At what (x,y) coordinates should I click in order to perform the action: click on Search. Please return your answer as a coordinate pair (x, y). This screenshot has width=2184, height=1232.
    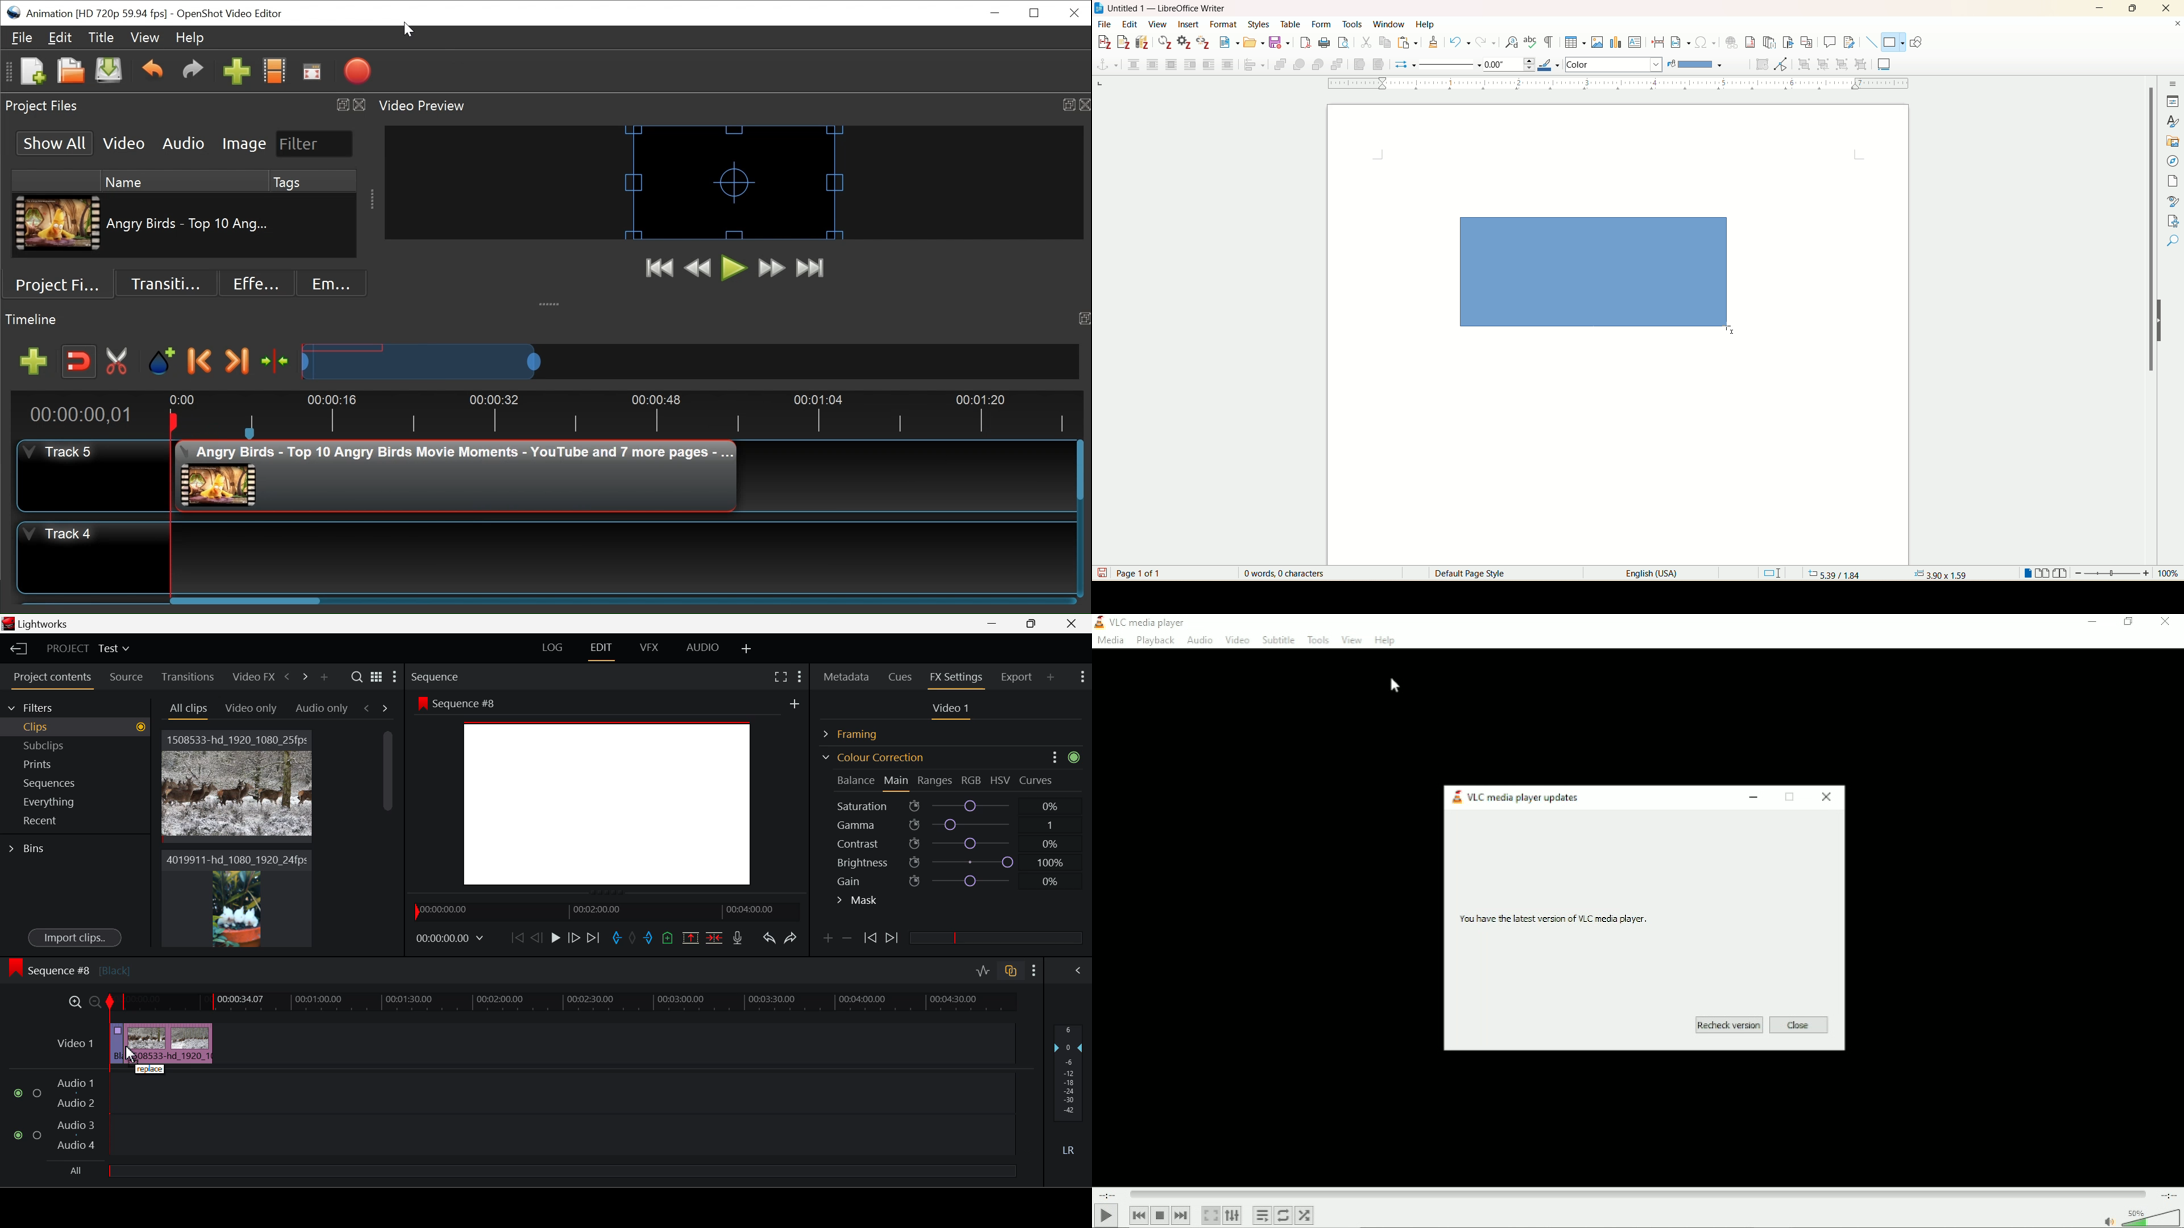
    Looking at the image, I should click on (358, 677).